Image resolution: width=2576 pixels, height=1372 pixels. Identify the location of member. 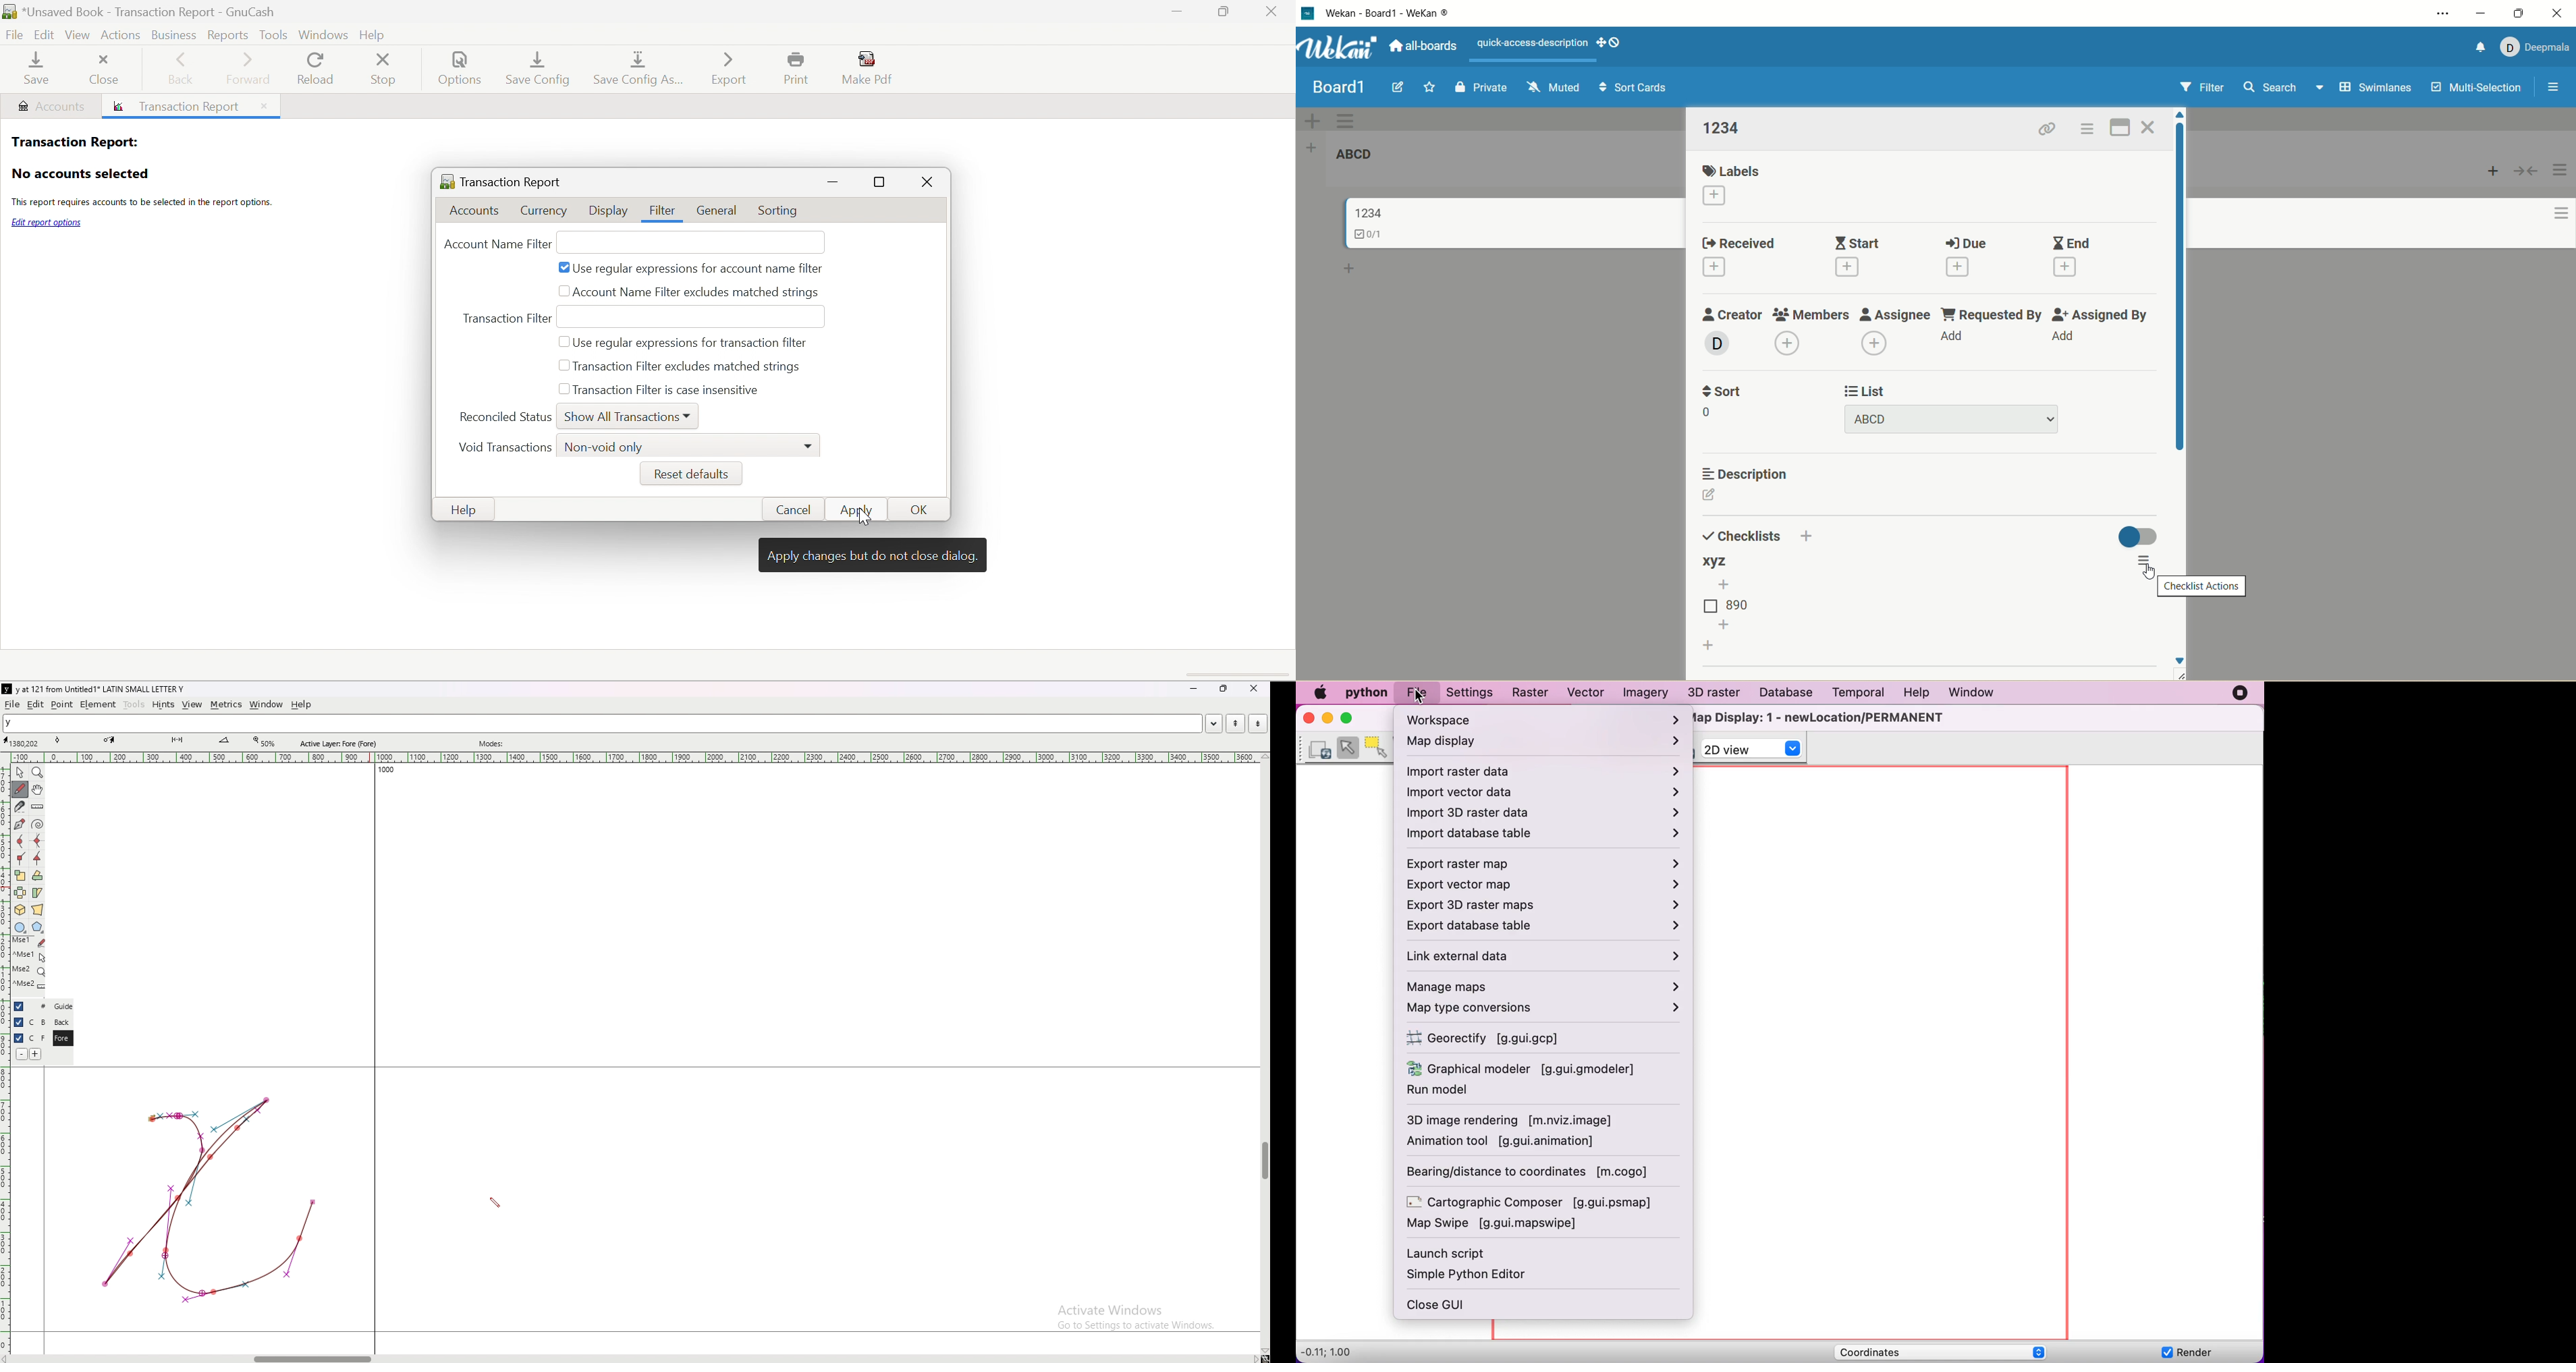
(1715, 344).